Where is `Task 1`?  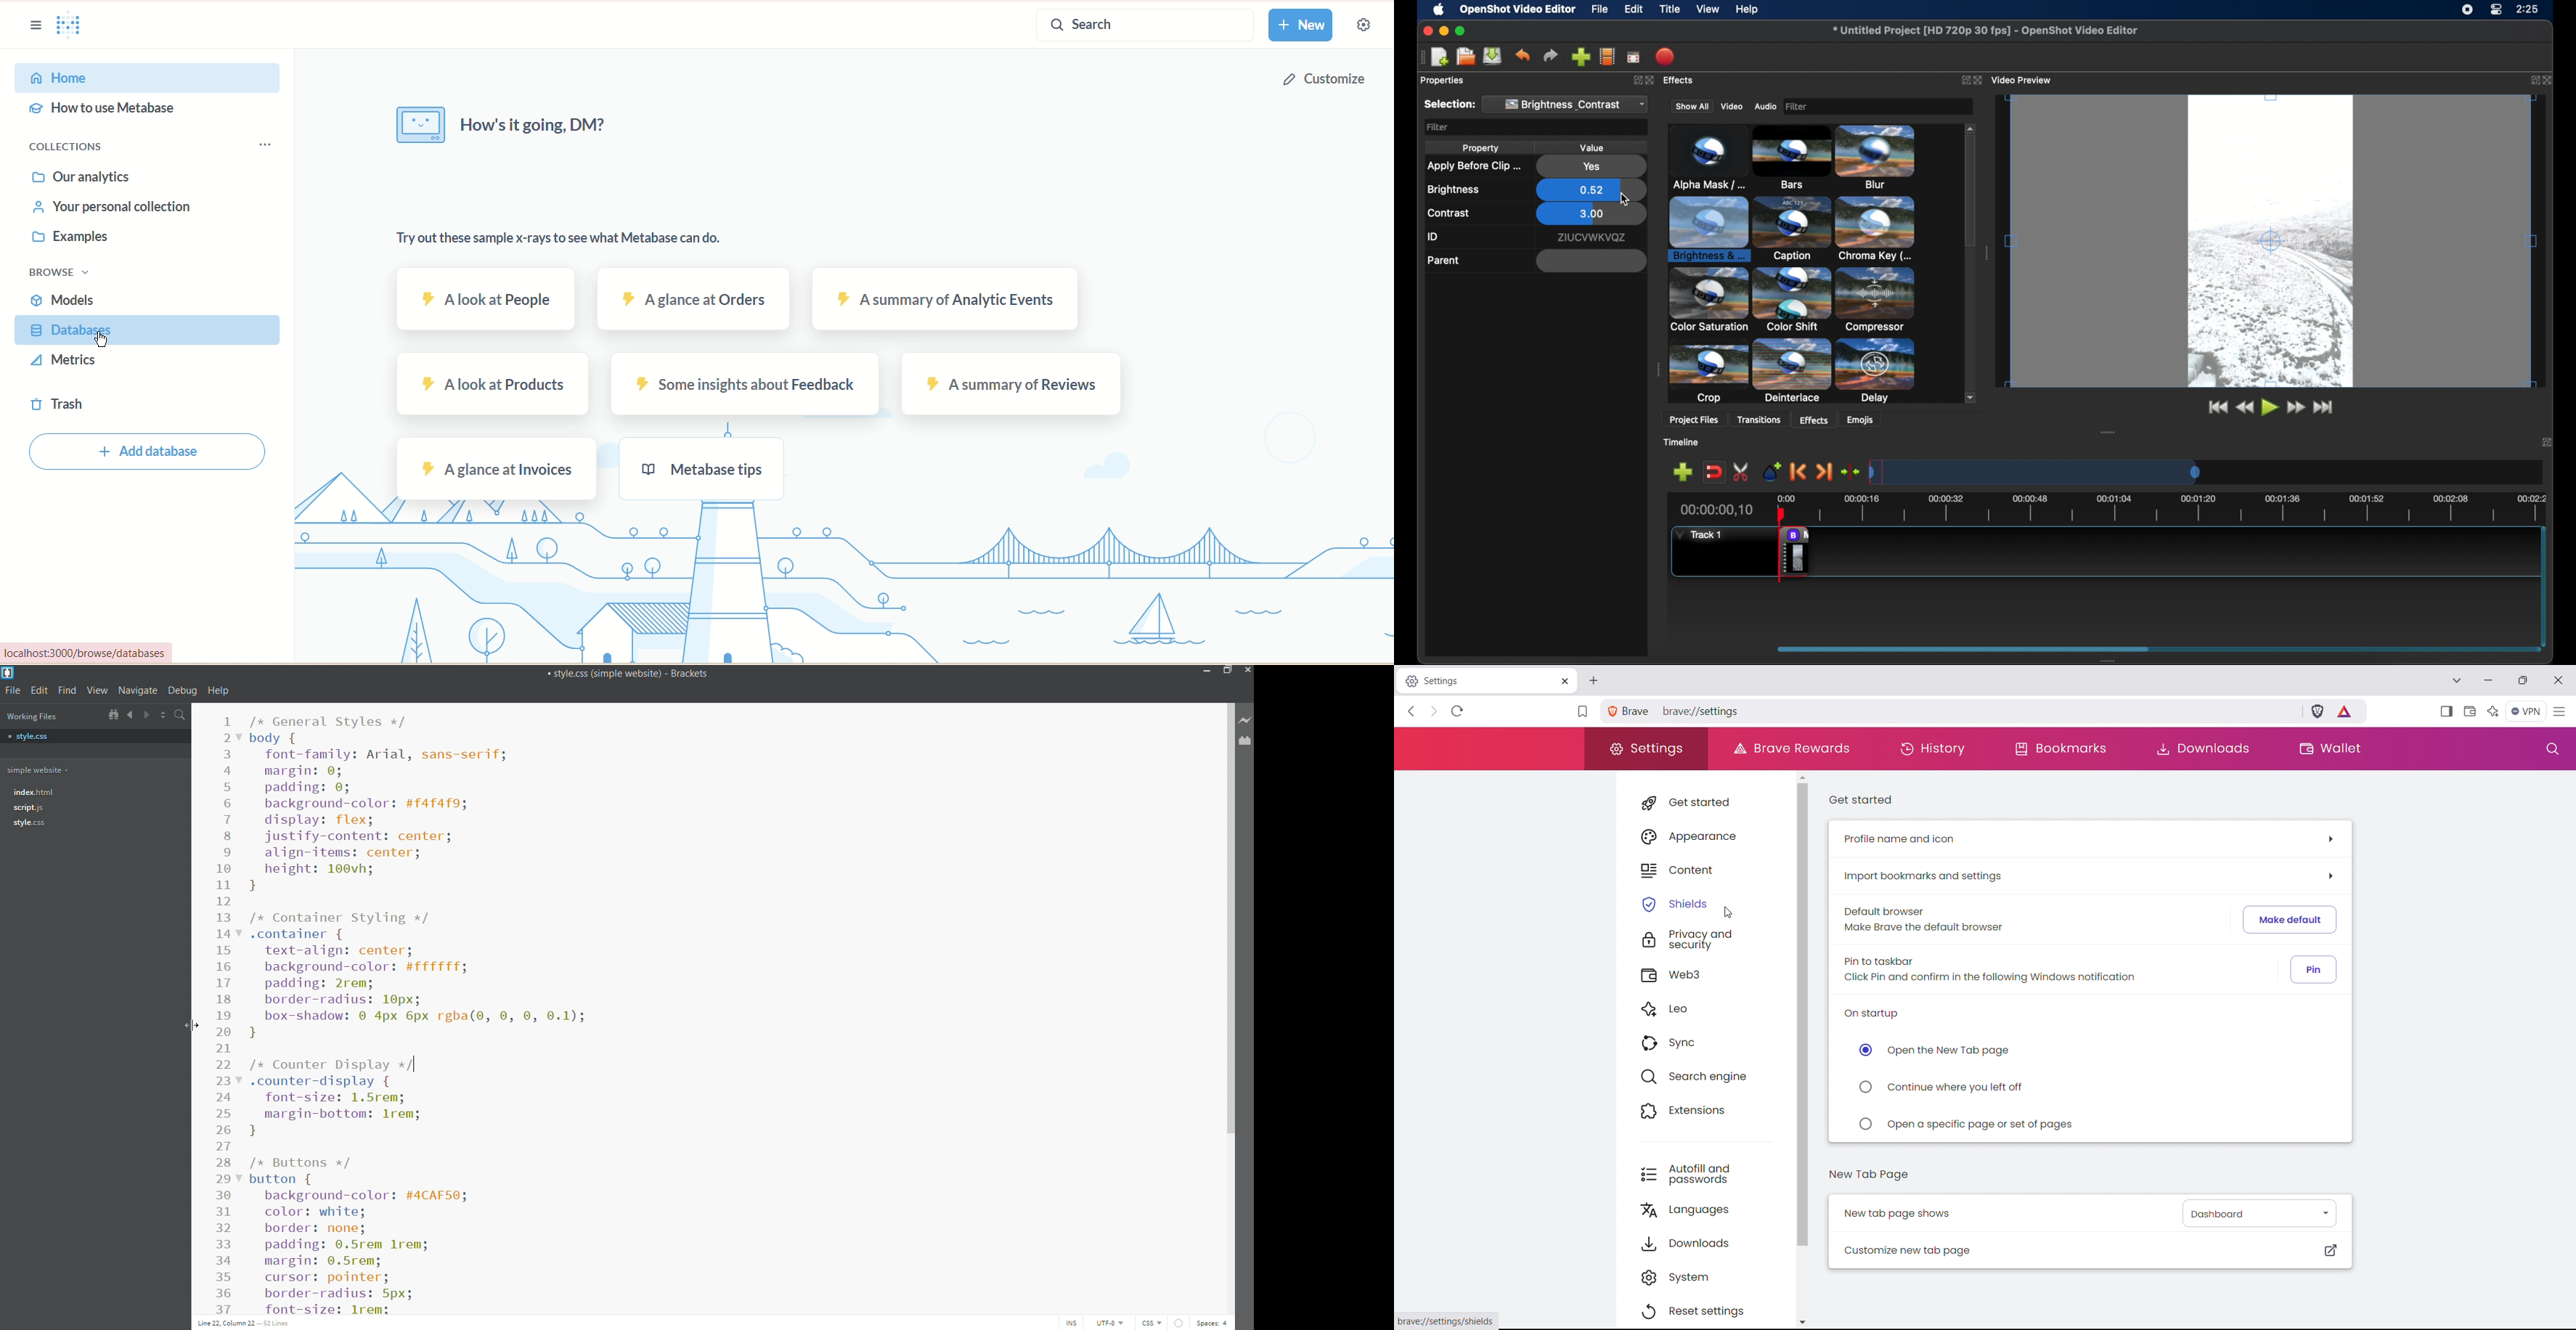
Task 1 is located at coordinates (1703, 536).